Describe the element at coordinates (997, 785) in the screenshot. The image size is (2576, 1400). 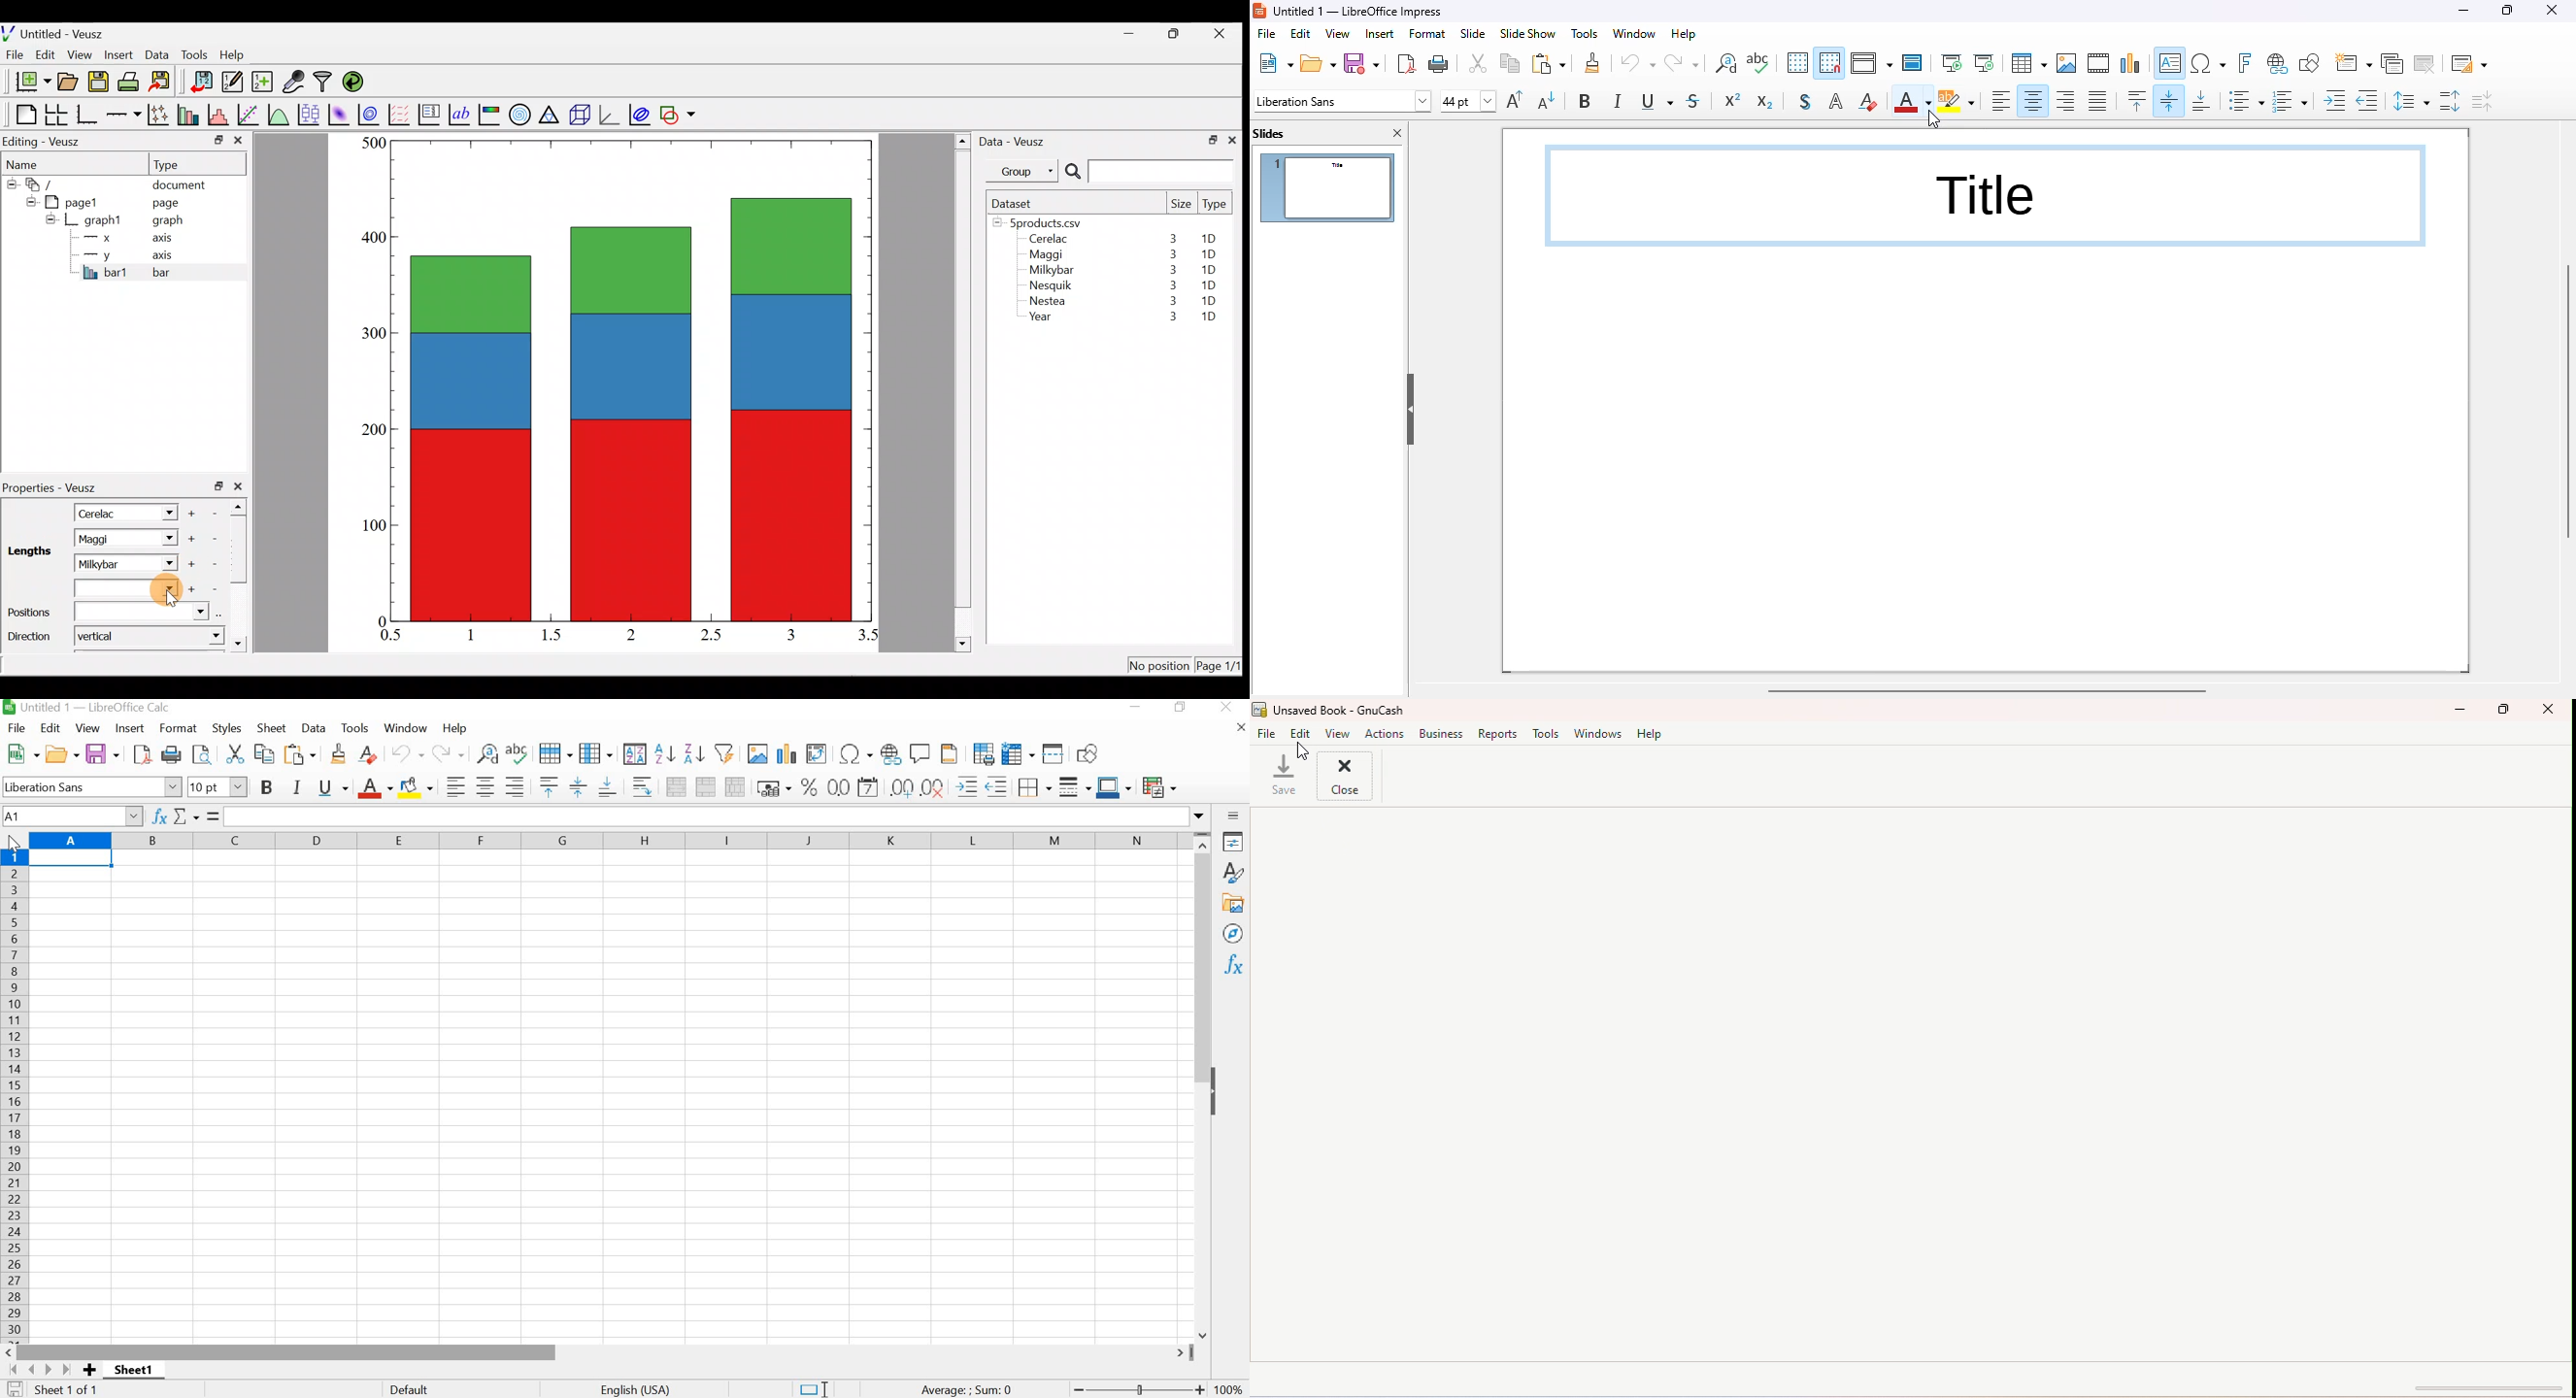
I see `Decrease Indent` at that location.